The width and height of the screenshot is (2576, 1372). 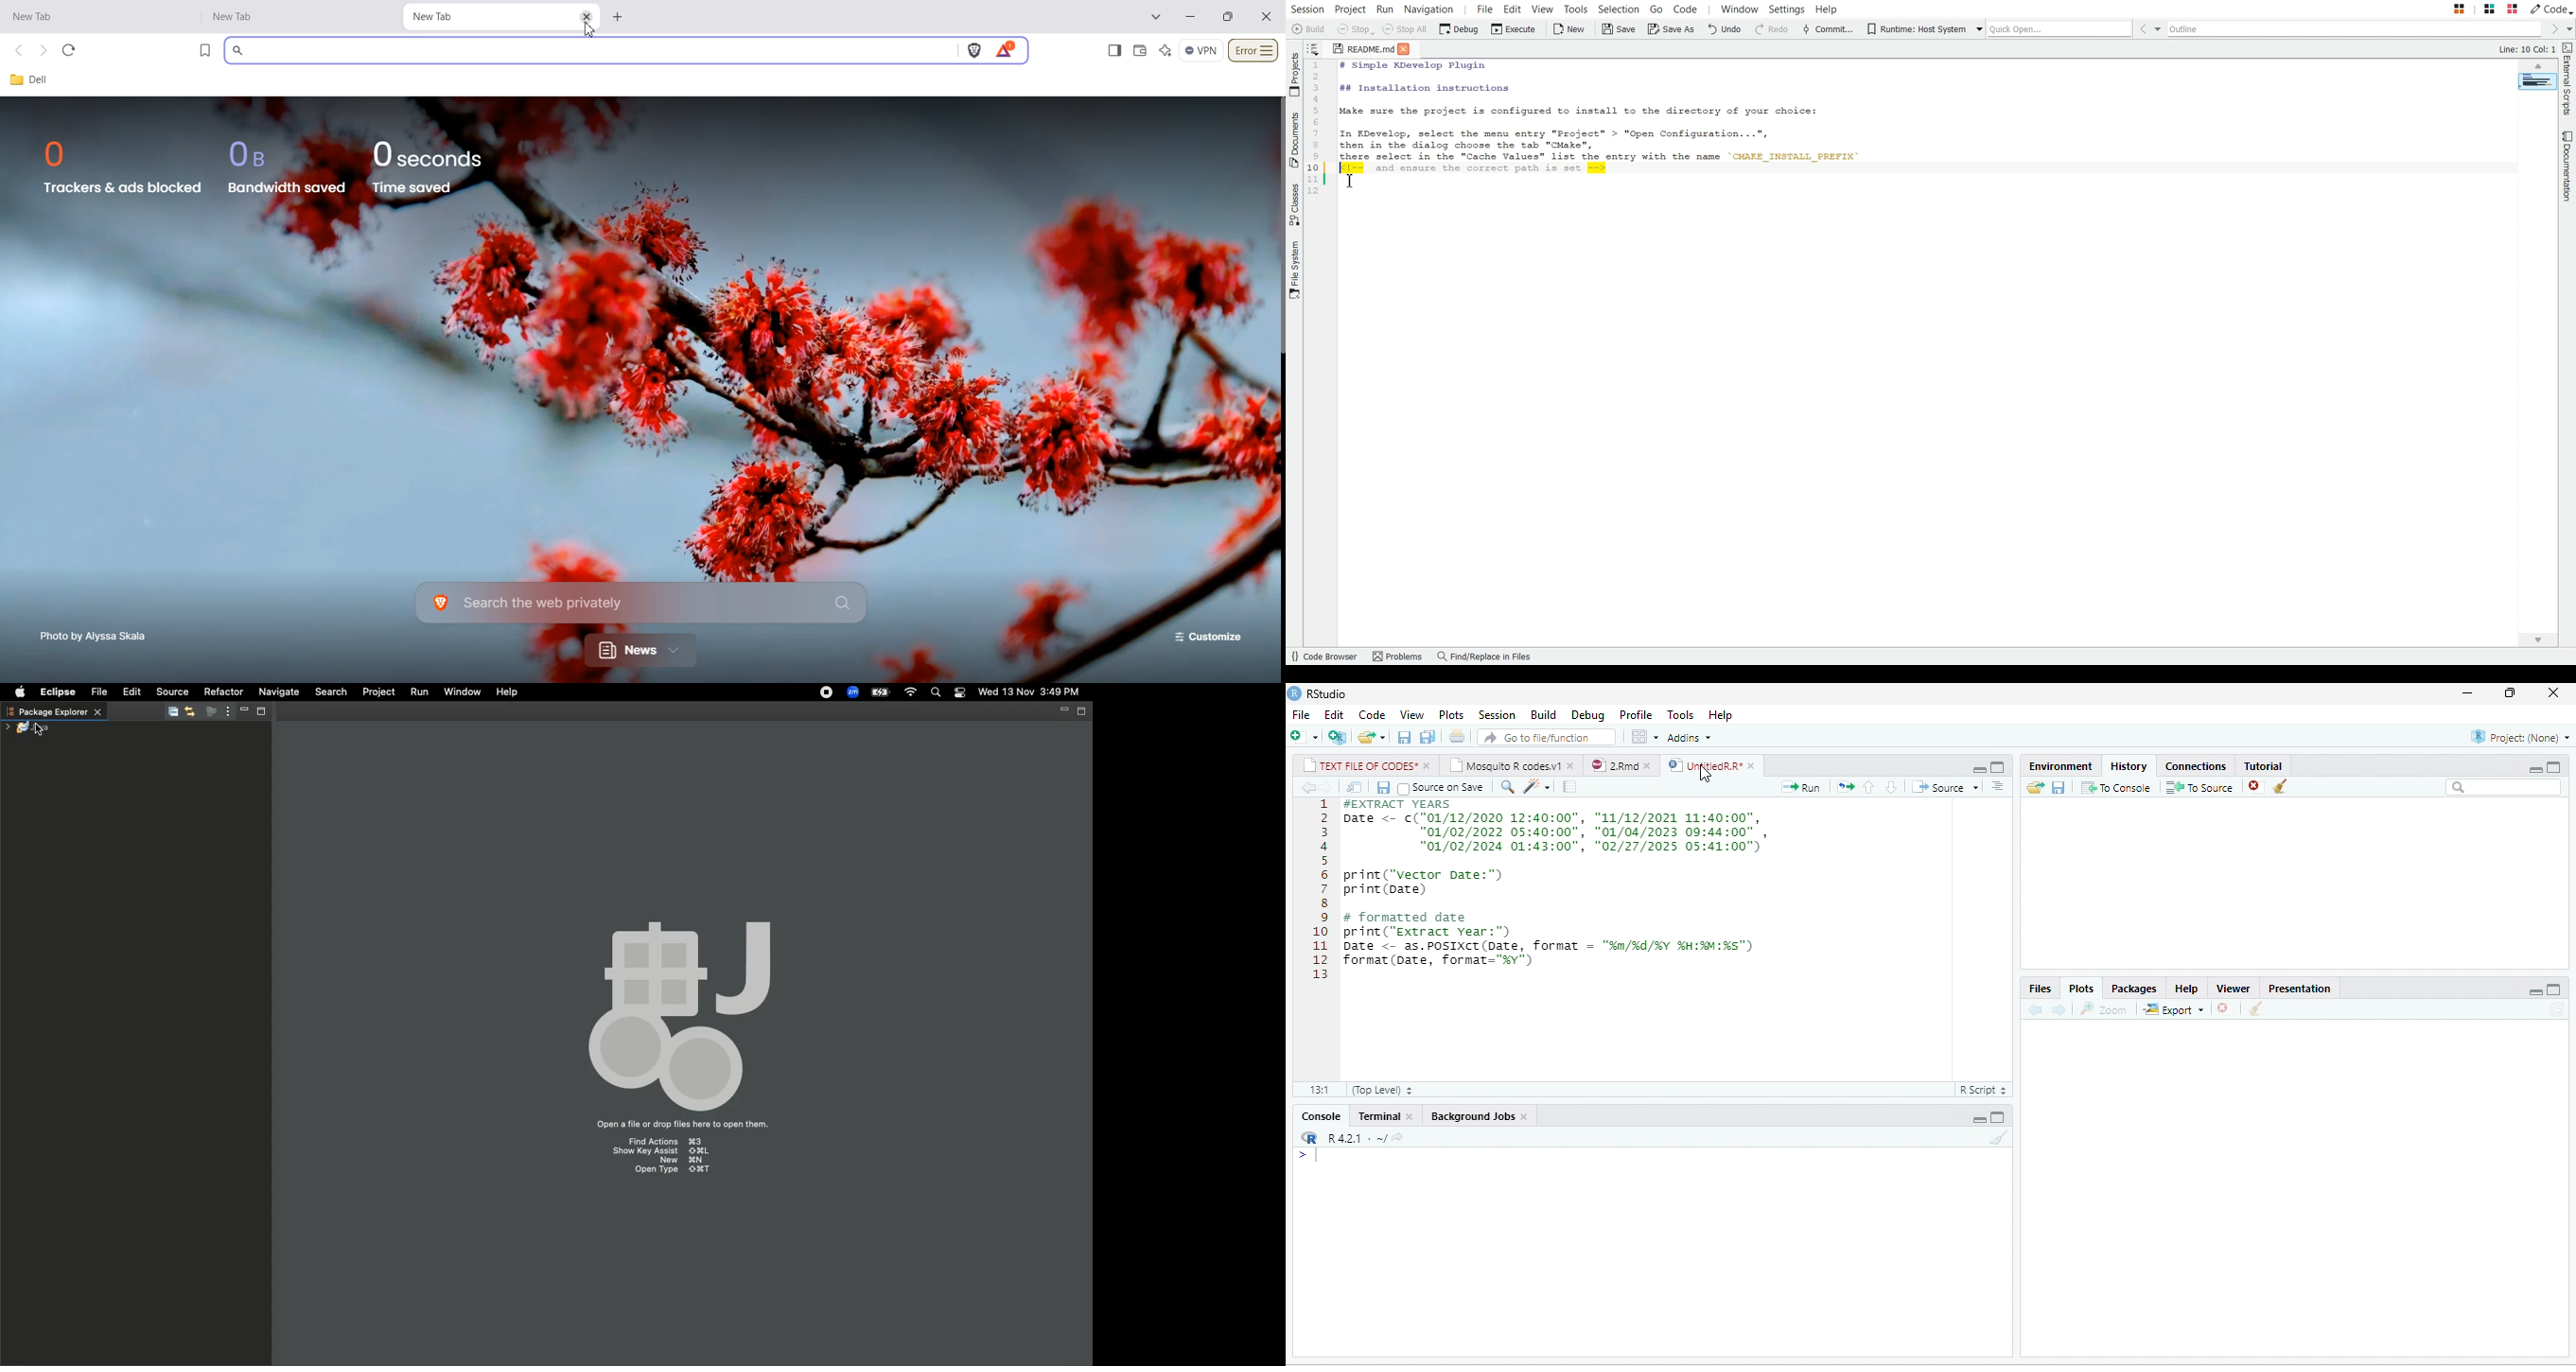 I want to click on open folder, so click(x=2036, y=787).